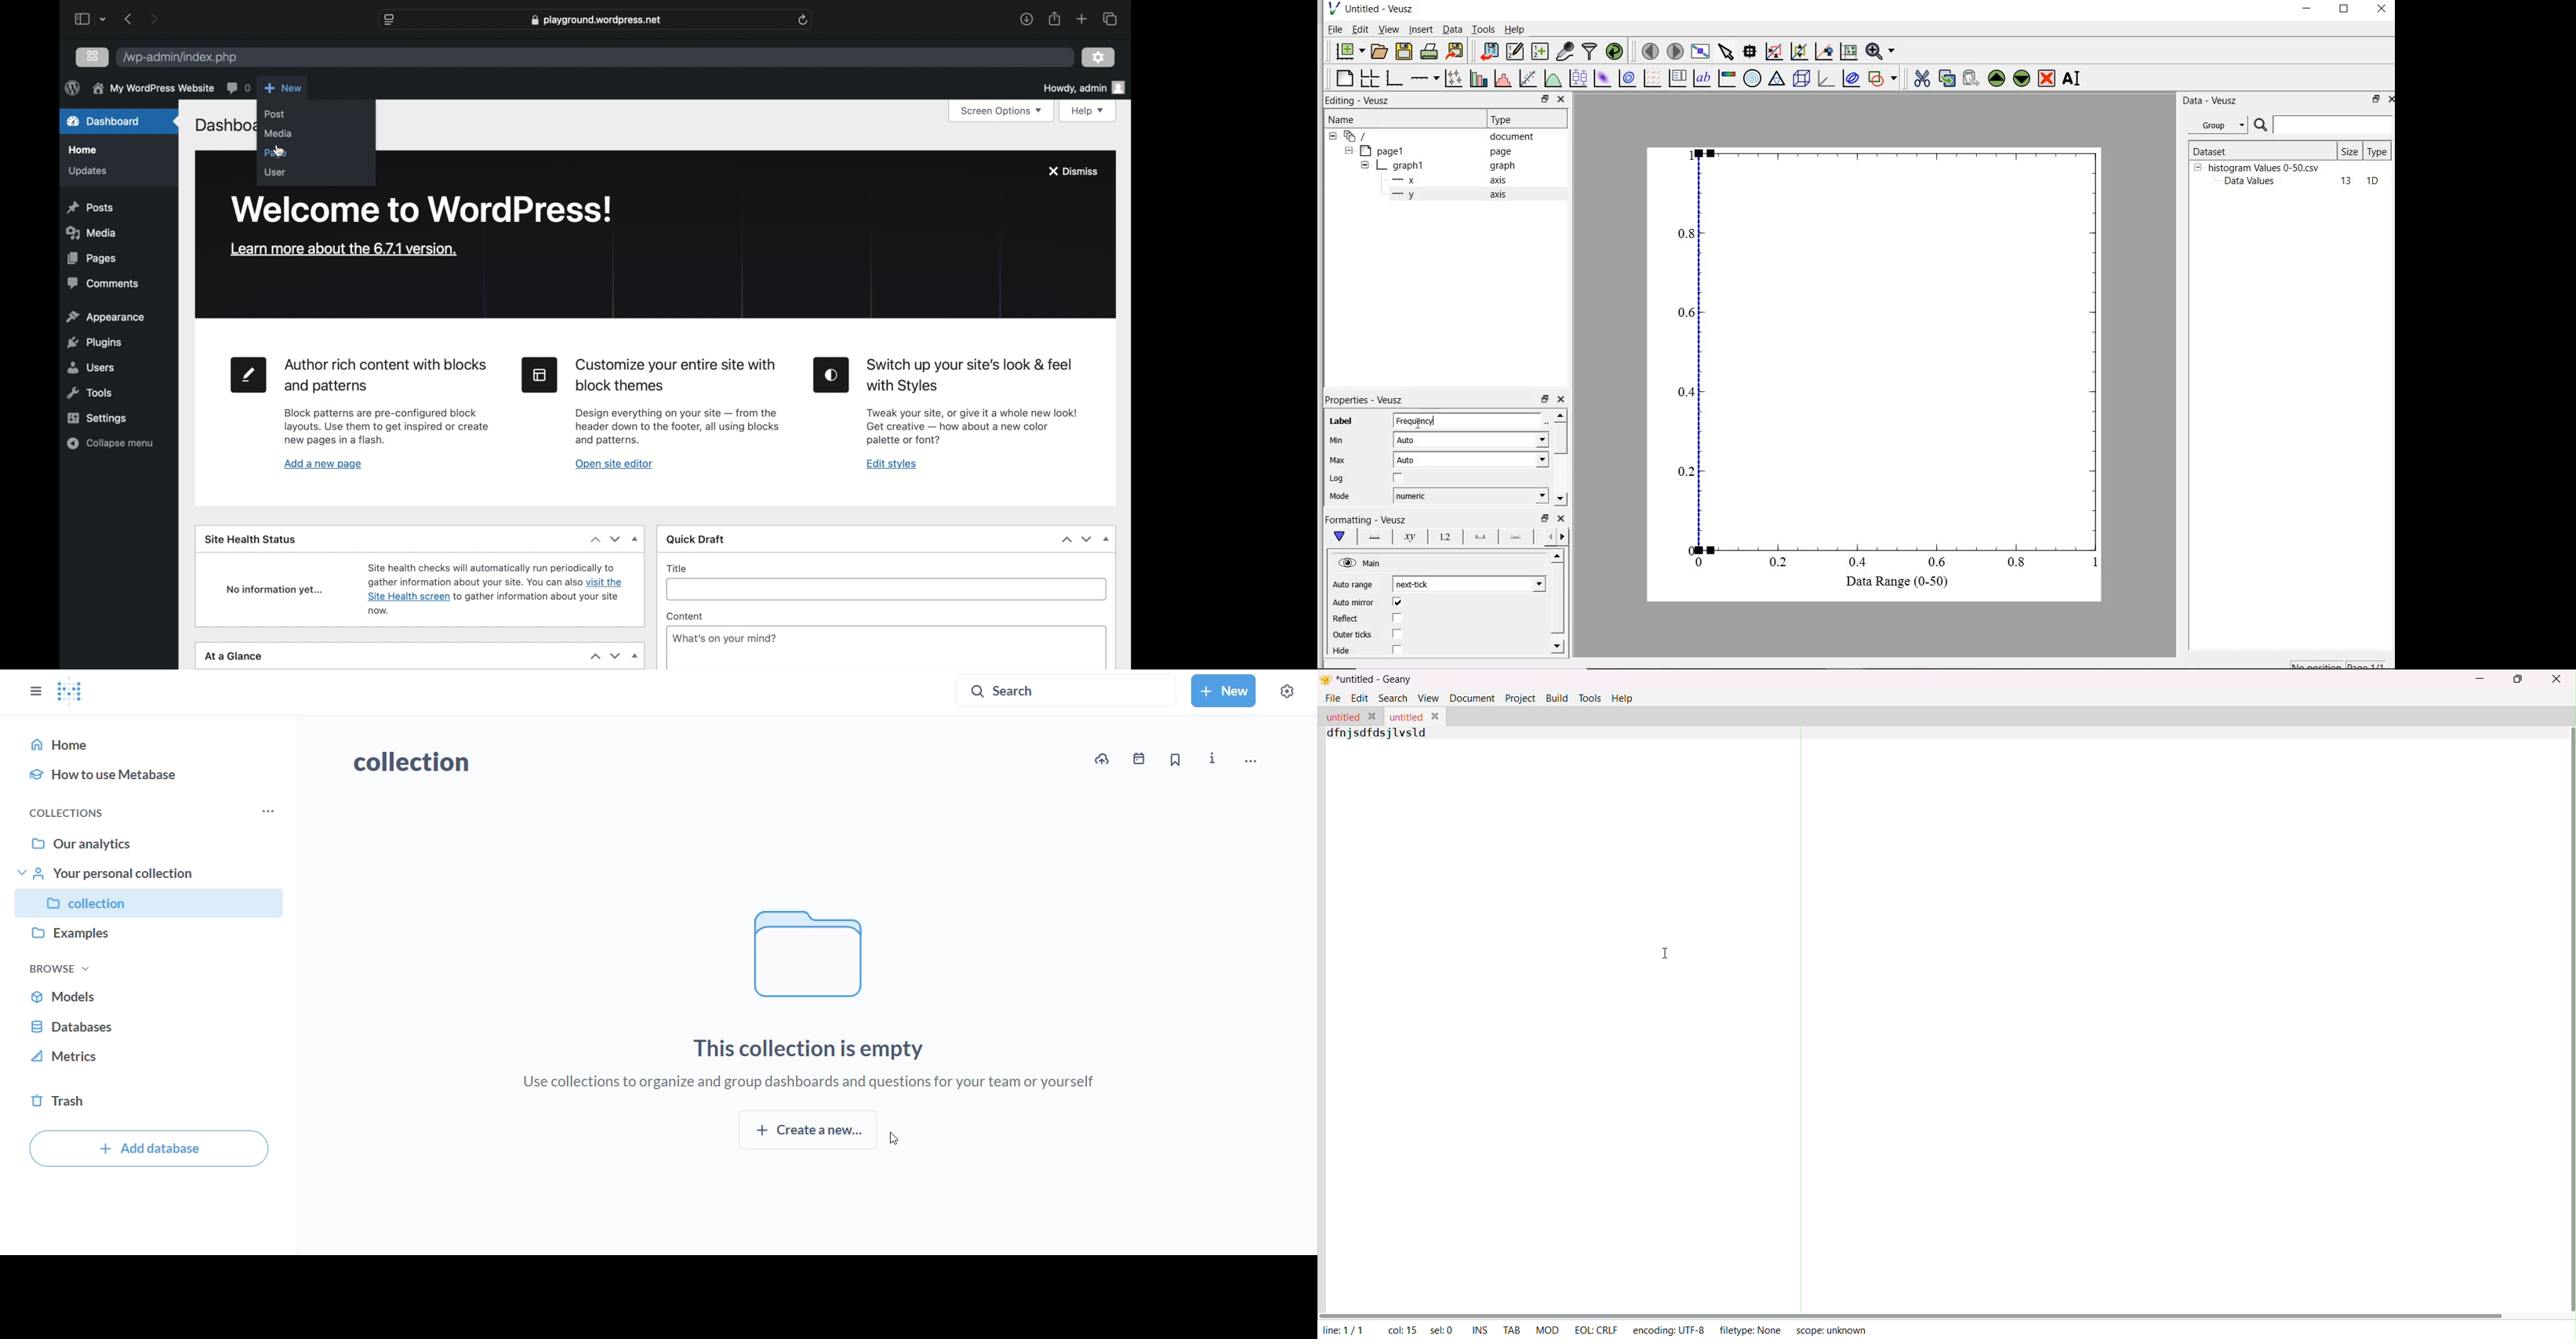  Describe the element at coordinates (414, 763) in the screenshot. I see `collection` at that location.